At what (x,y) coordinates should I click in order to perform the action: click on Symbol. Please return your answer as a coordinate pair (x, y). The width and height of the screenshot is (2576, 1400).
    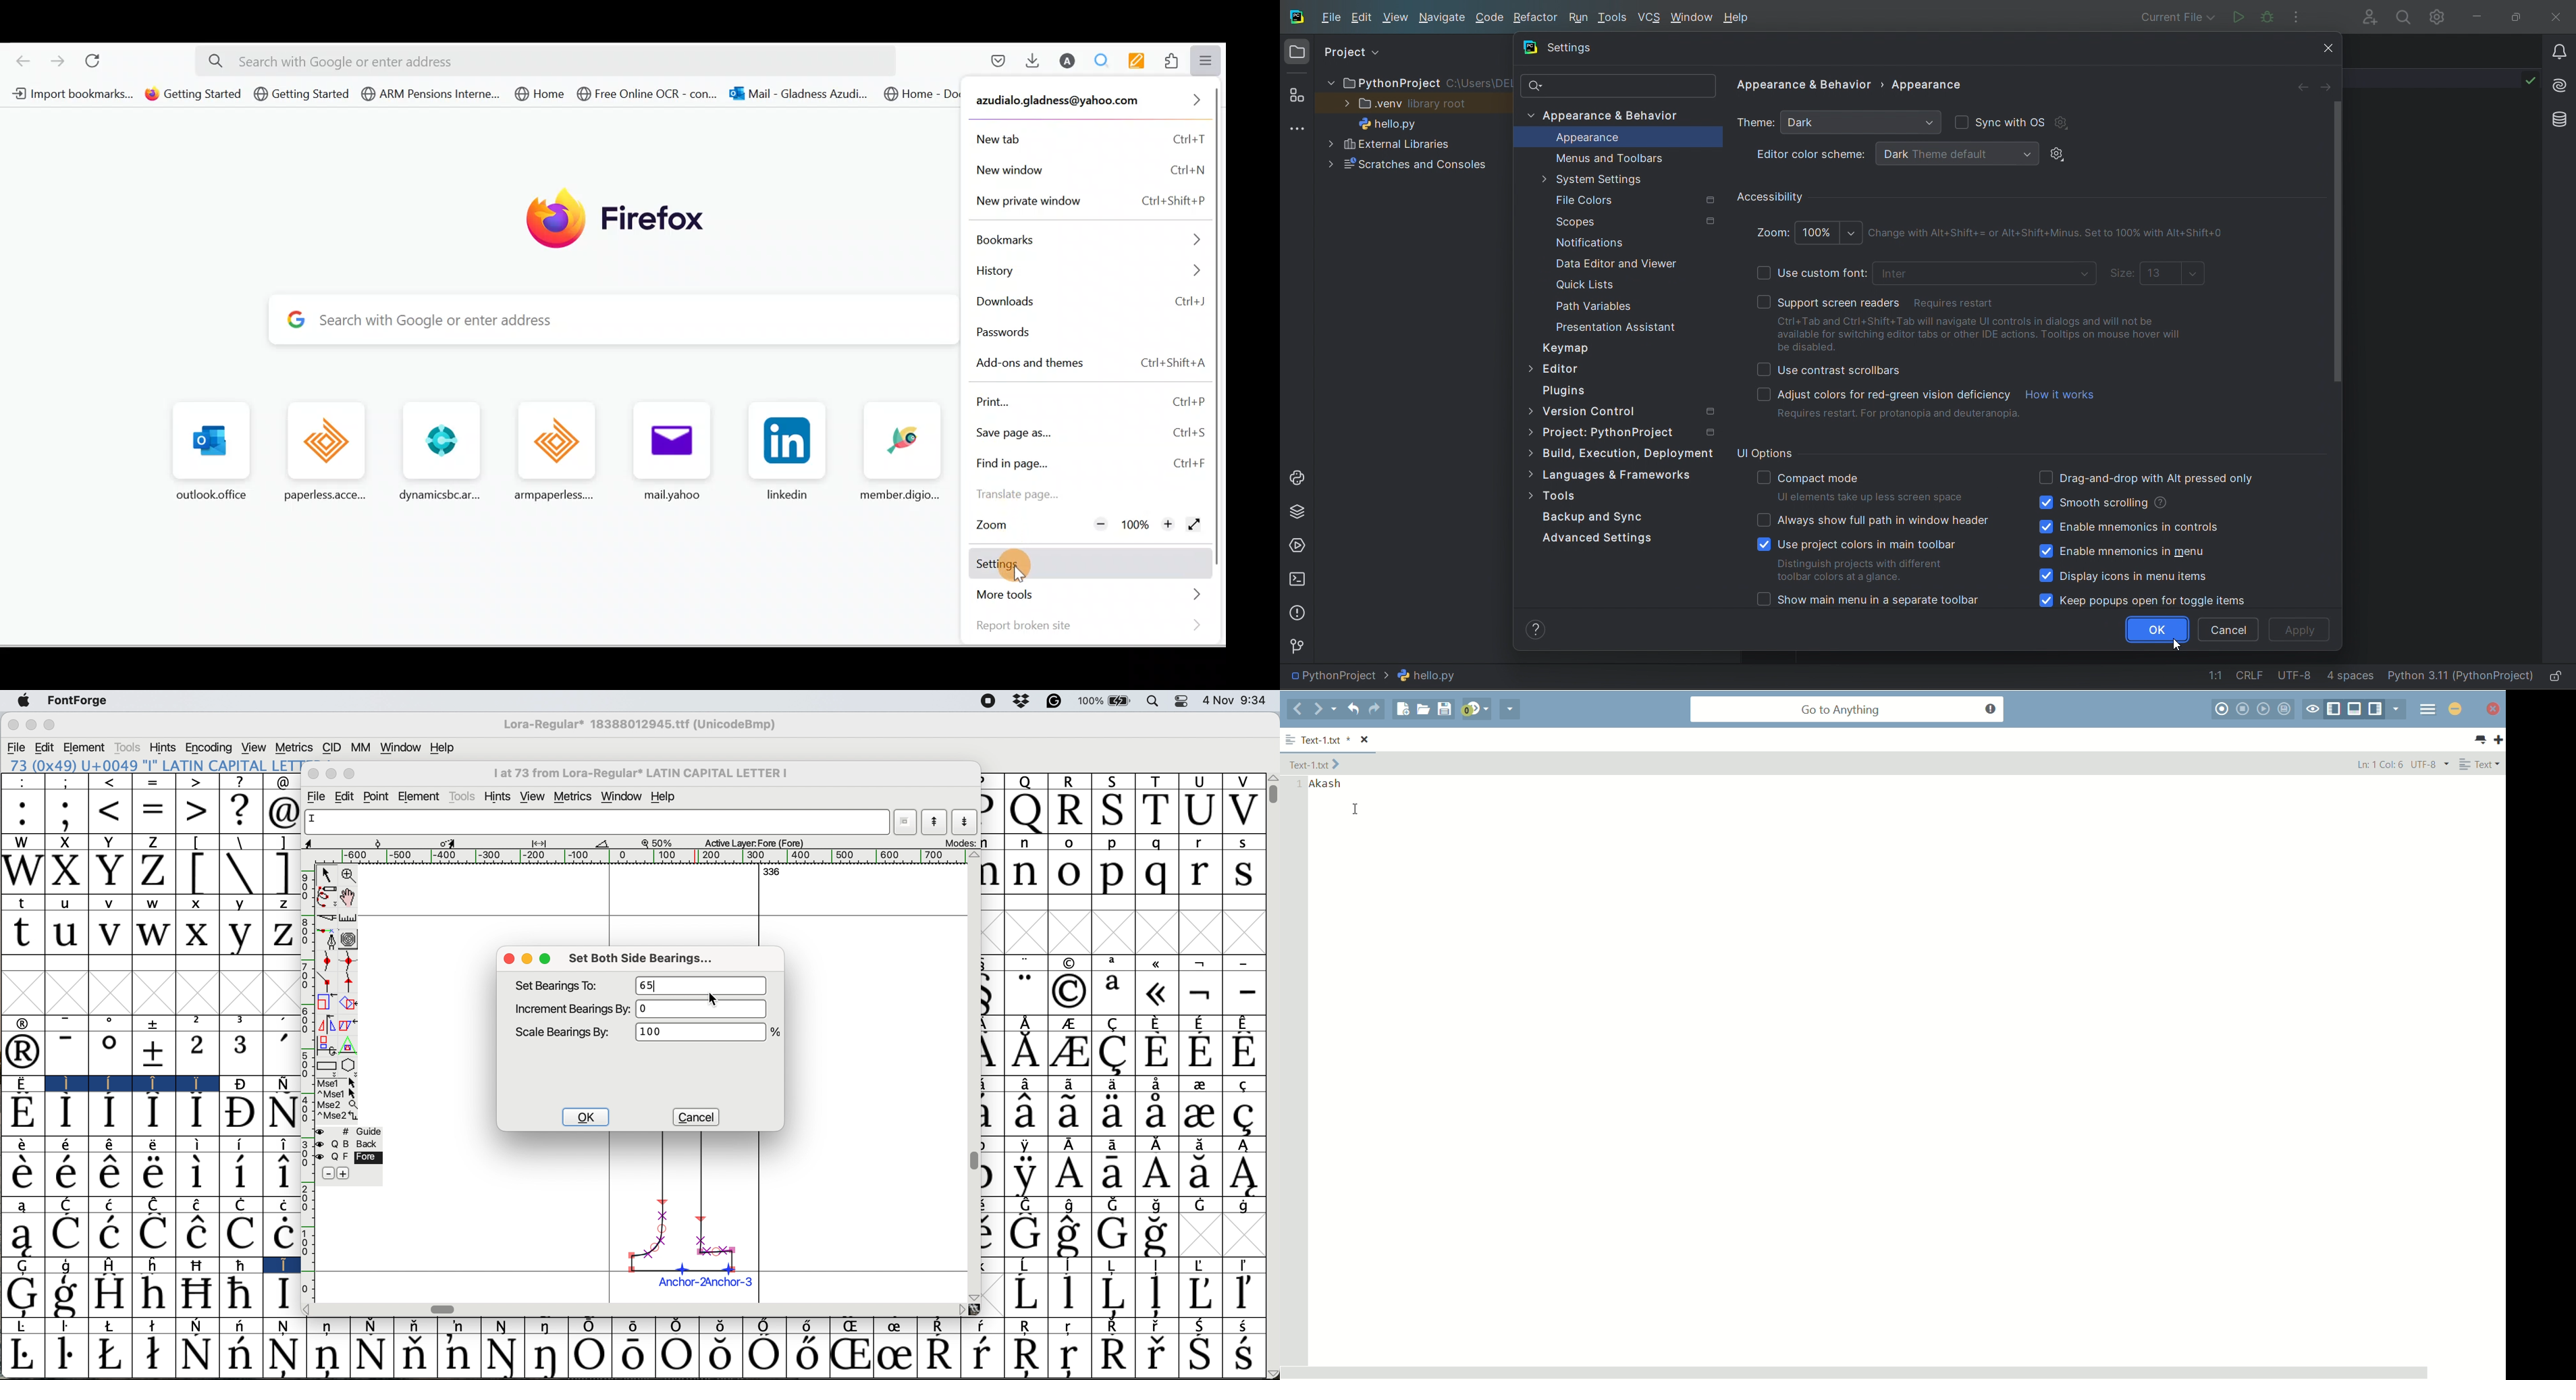
    Looking at the image, I should click on (1028, 1264).